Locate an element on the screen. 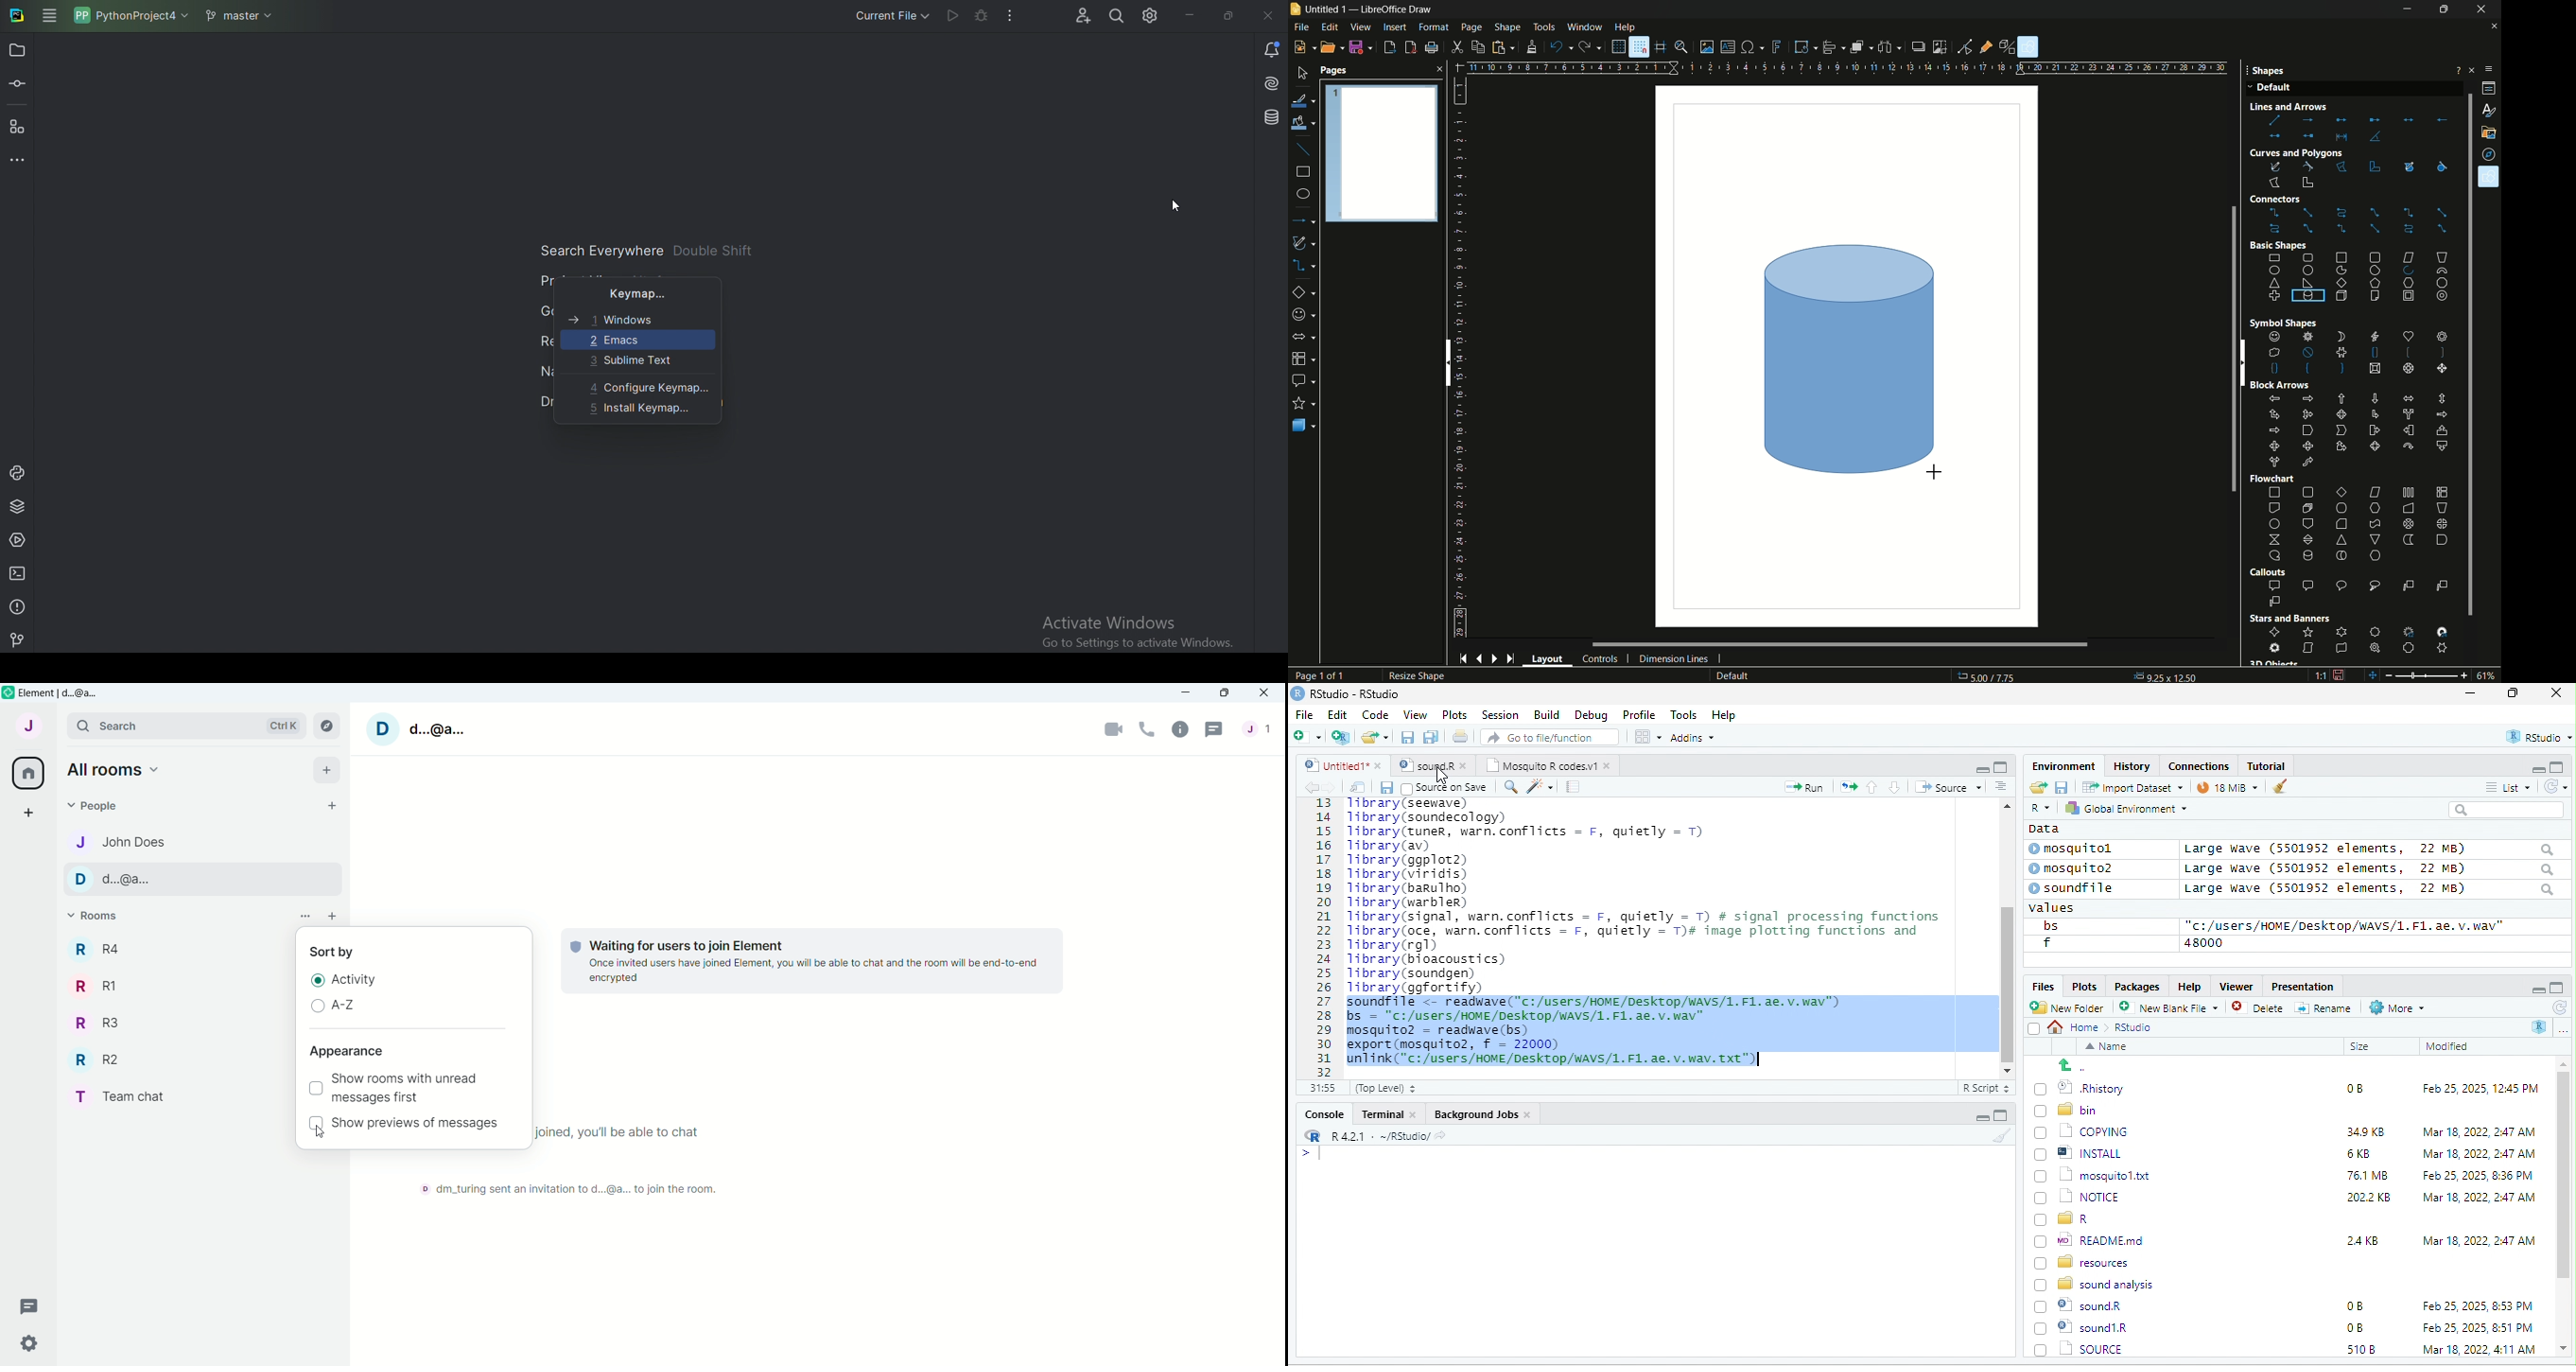  Activity is located at coordinates (355, 980).